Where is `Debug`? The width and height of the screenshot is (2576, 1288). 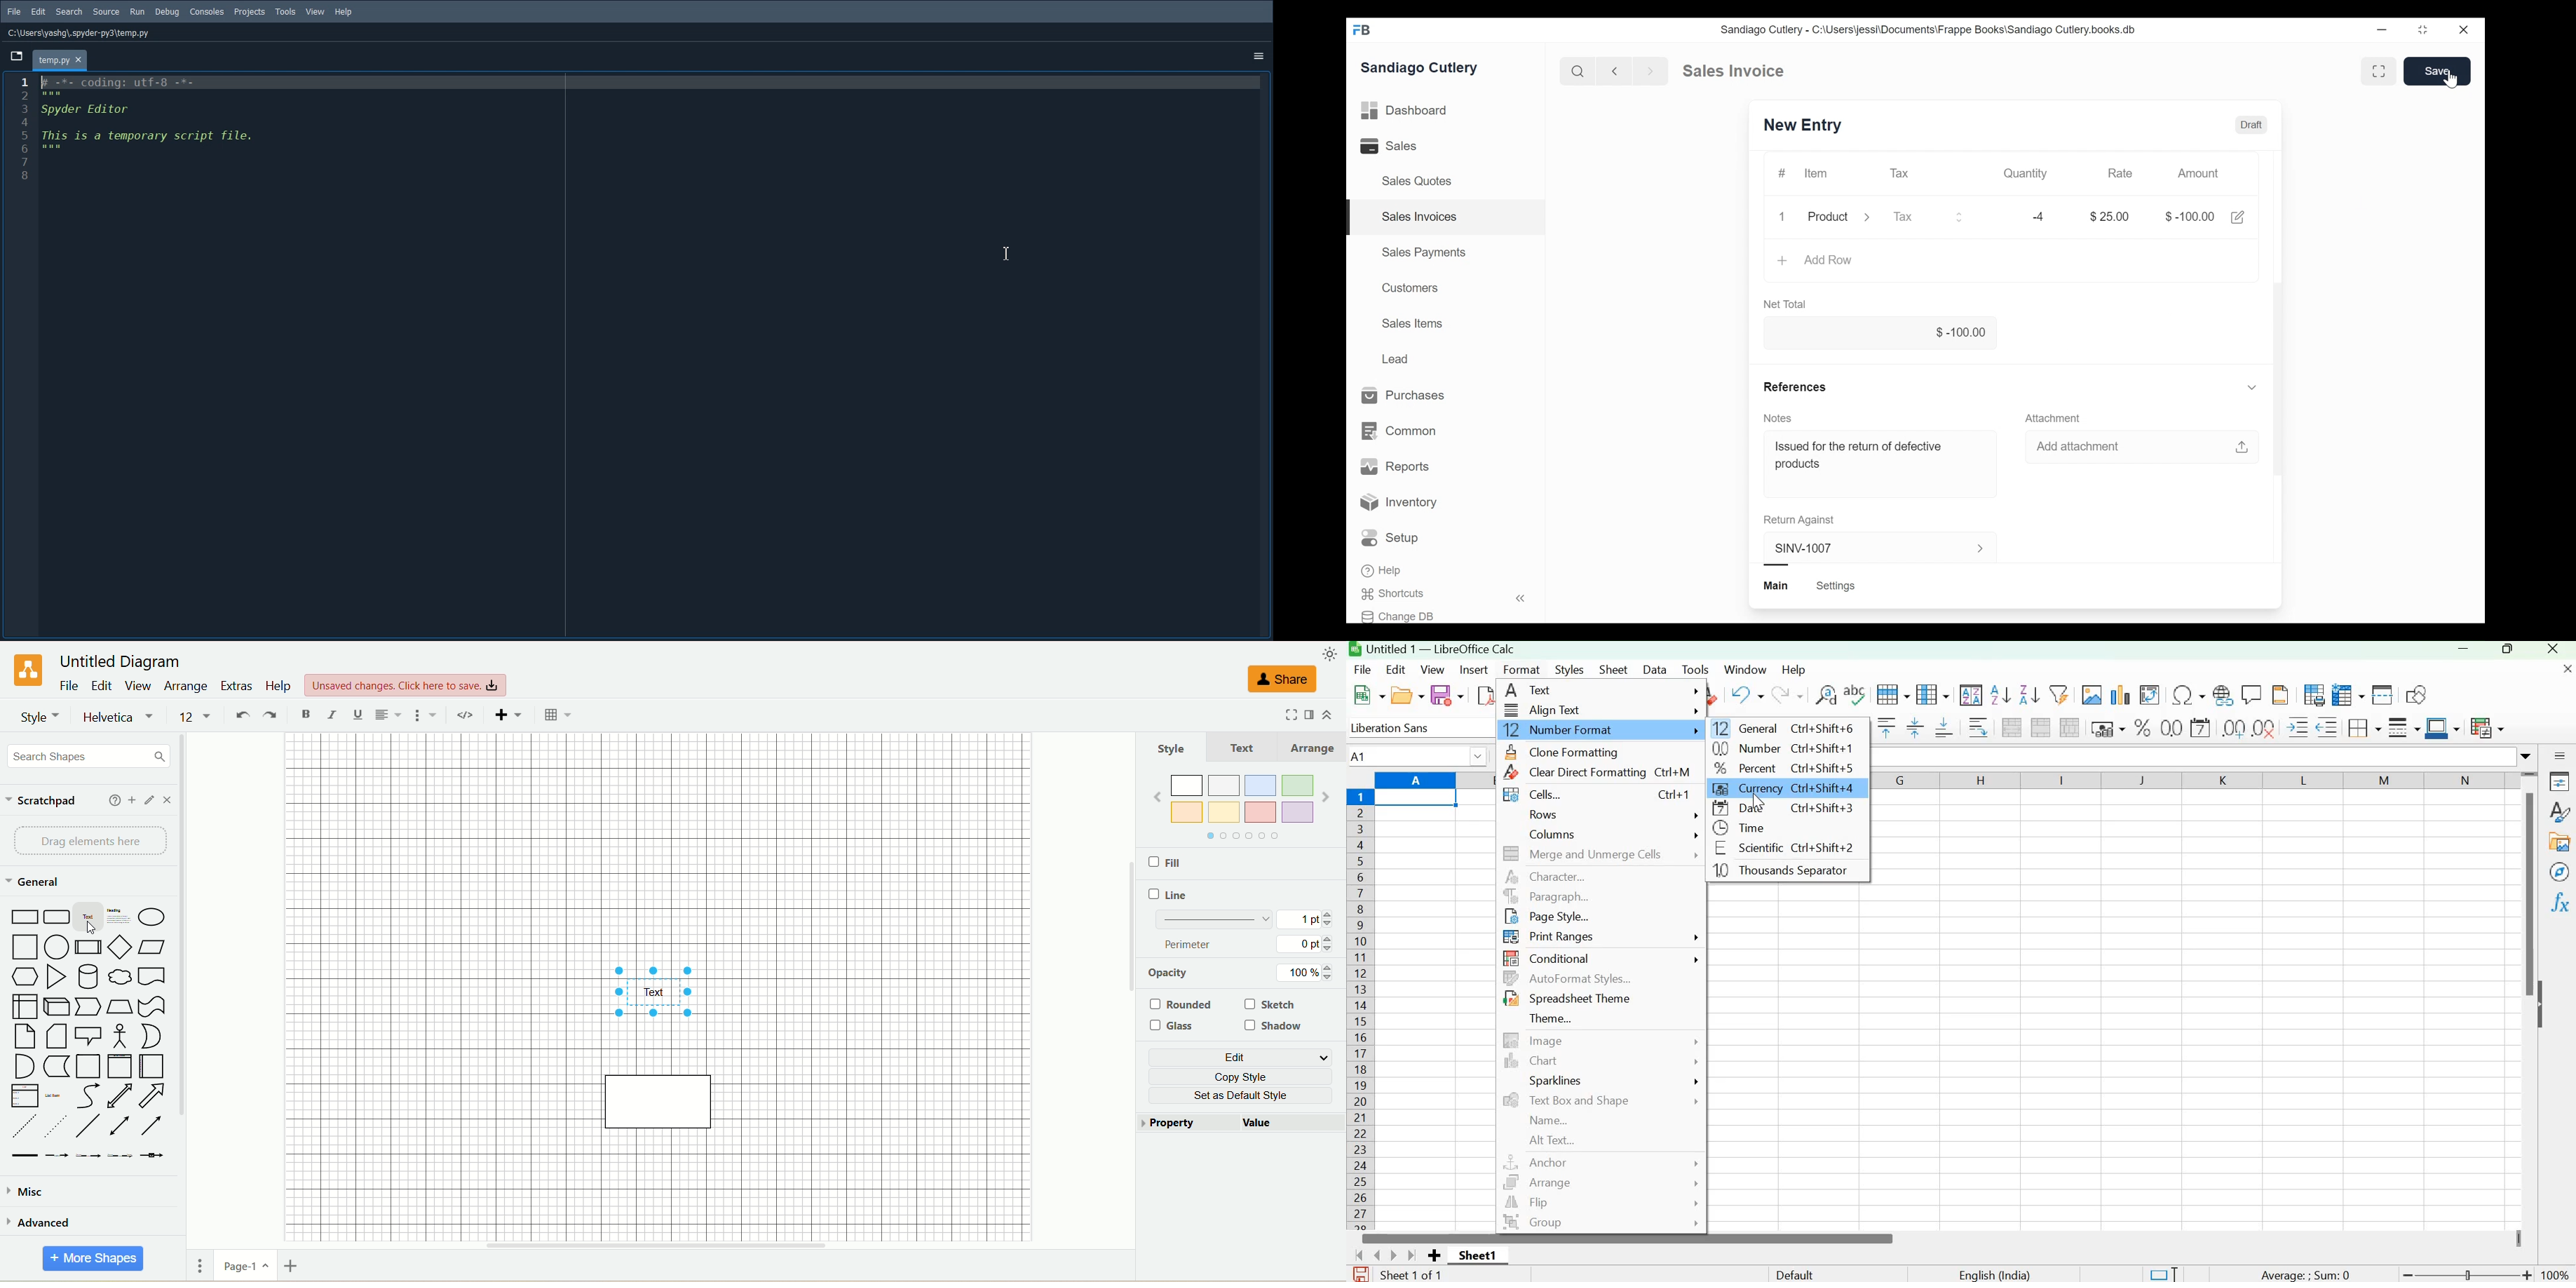
Debug is located at coordinates (167, 12).